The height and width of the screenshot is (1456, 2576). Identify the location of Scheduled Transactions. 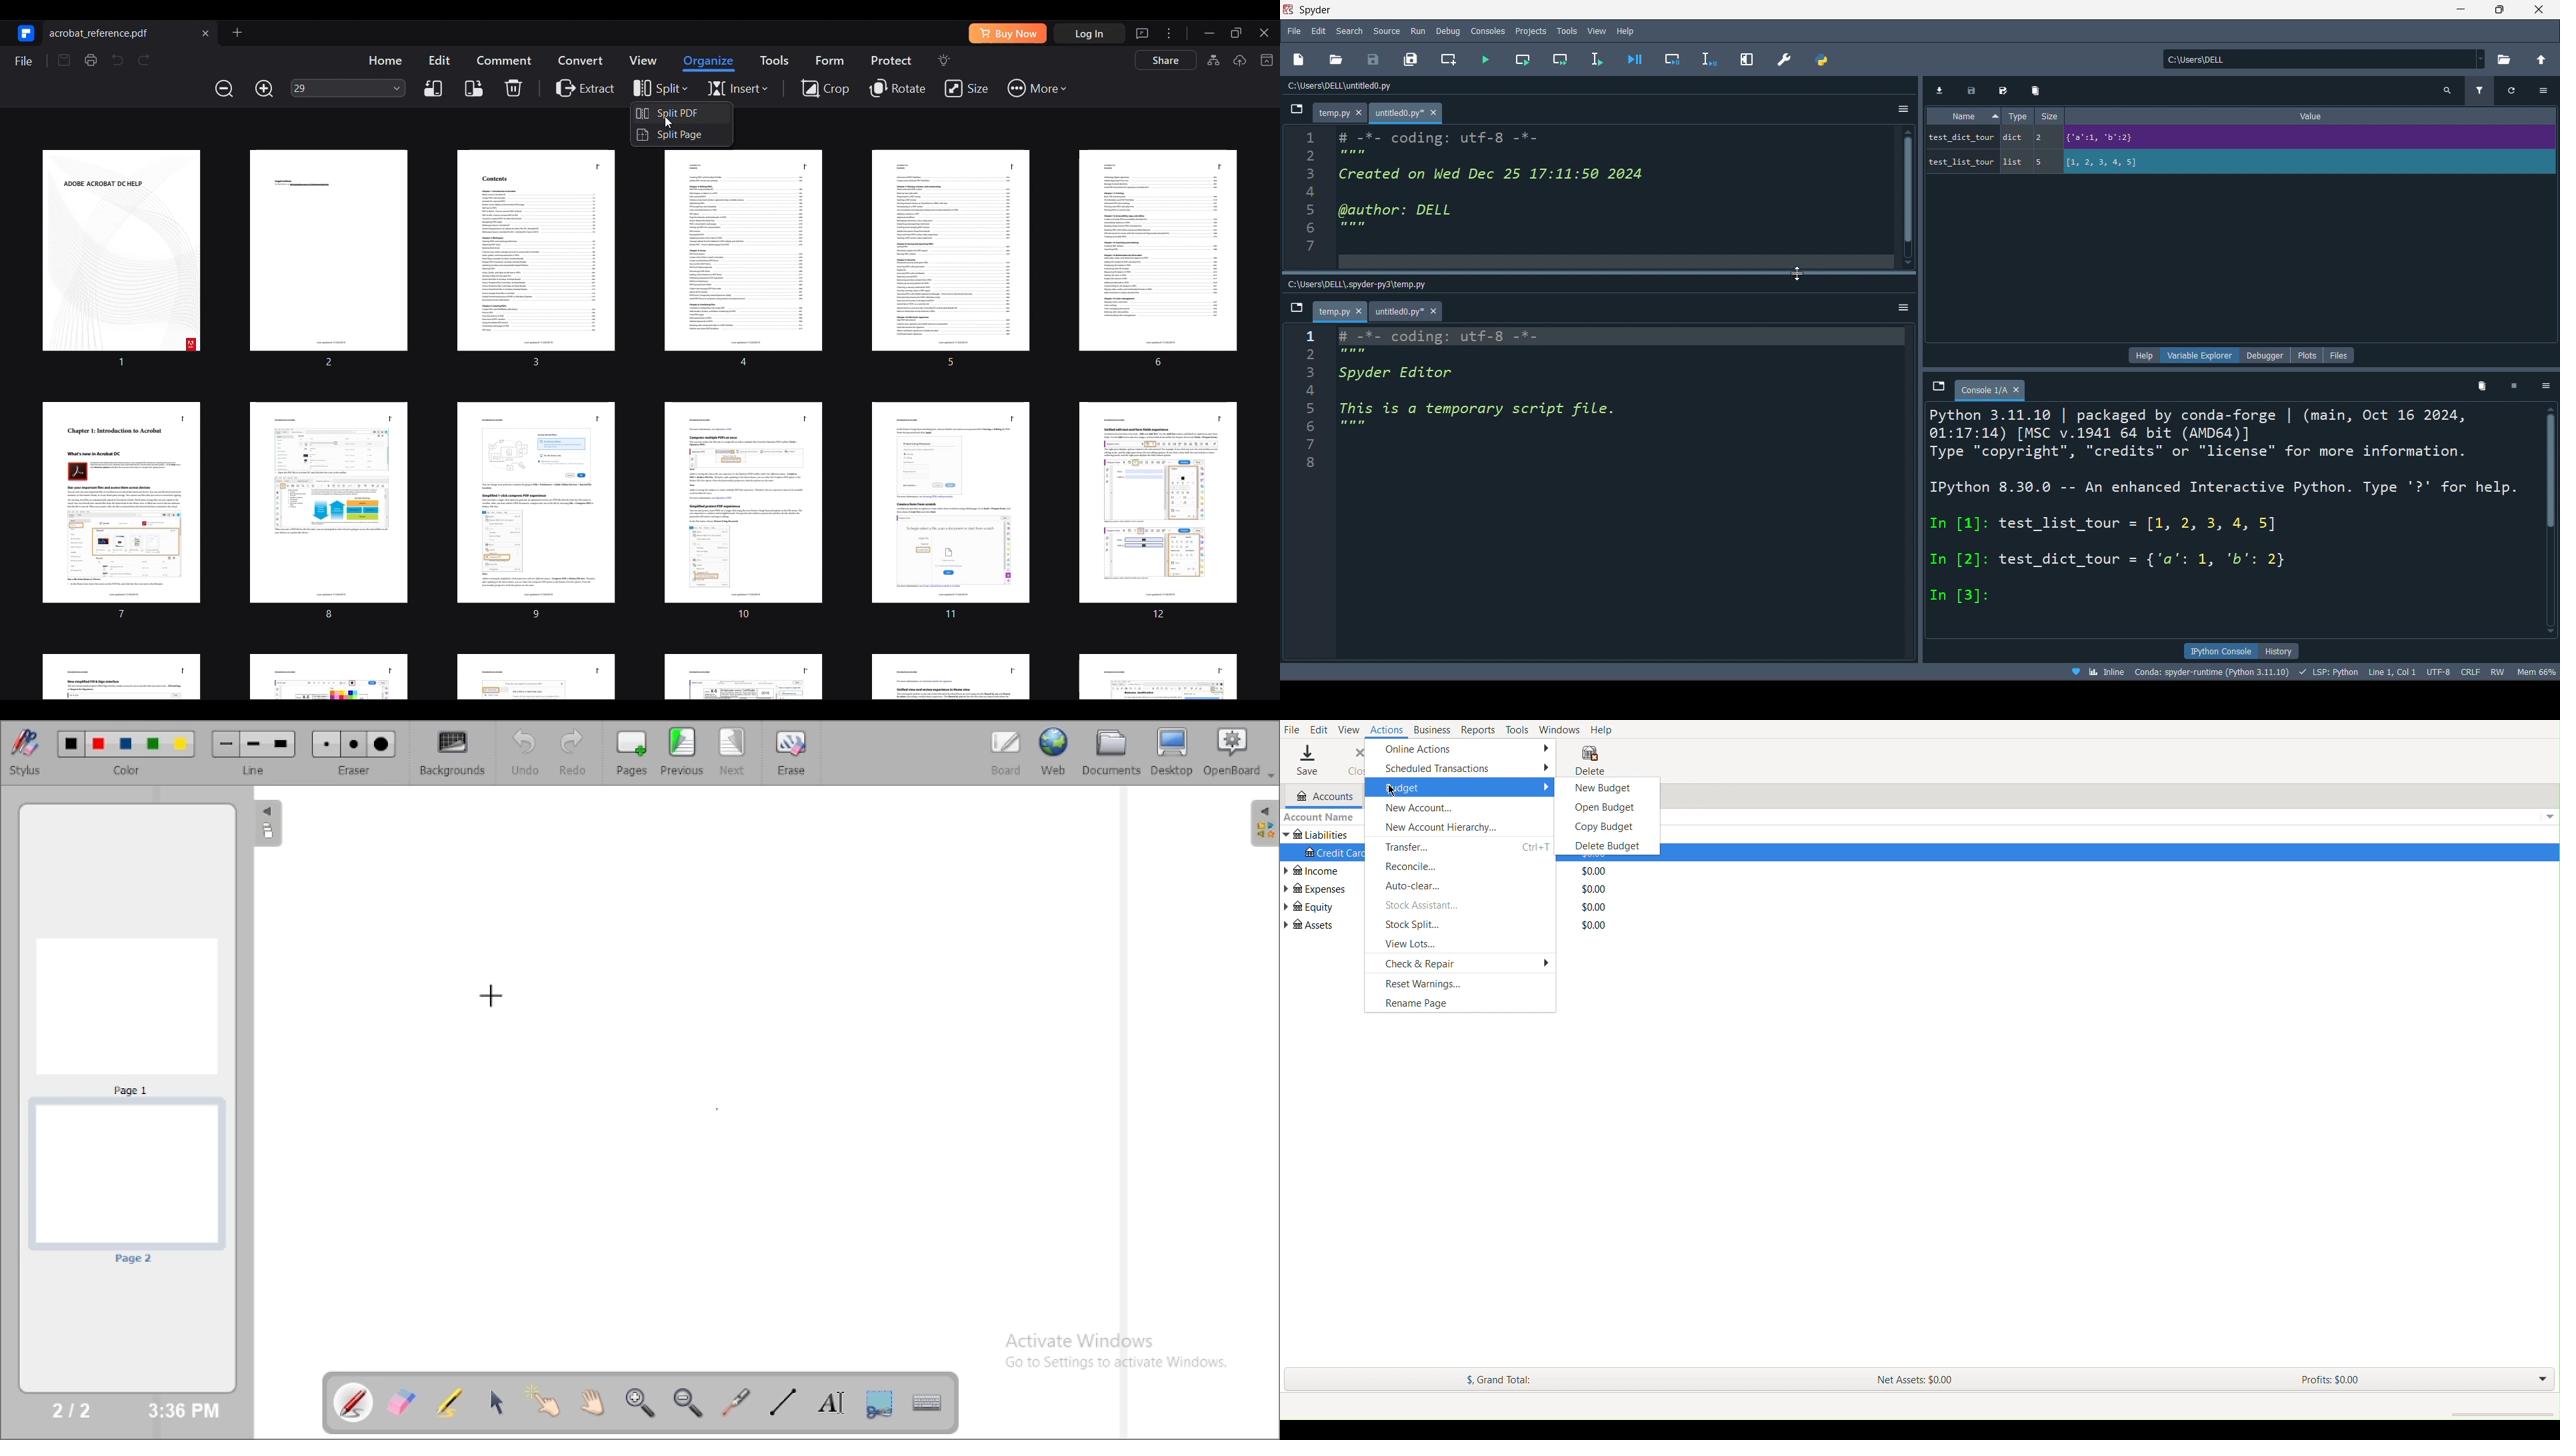
(1462, 768).